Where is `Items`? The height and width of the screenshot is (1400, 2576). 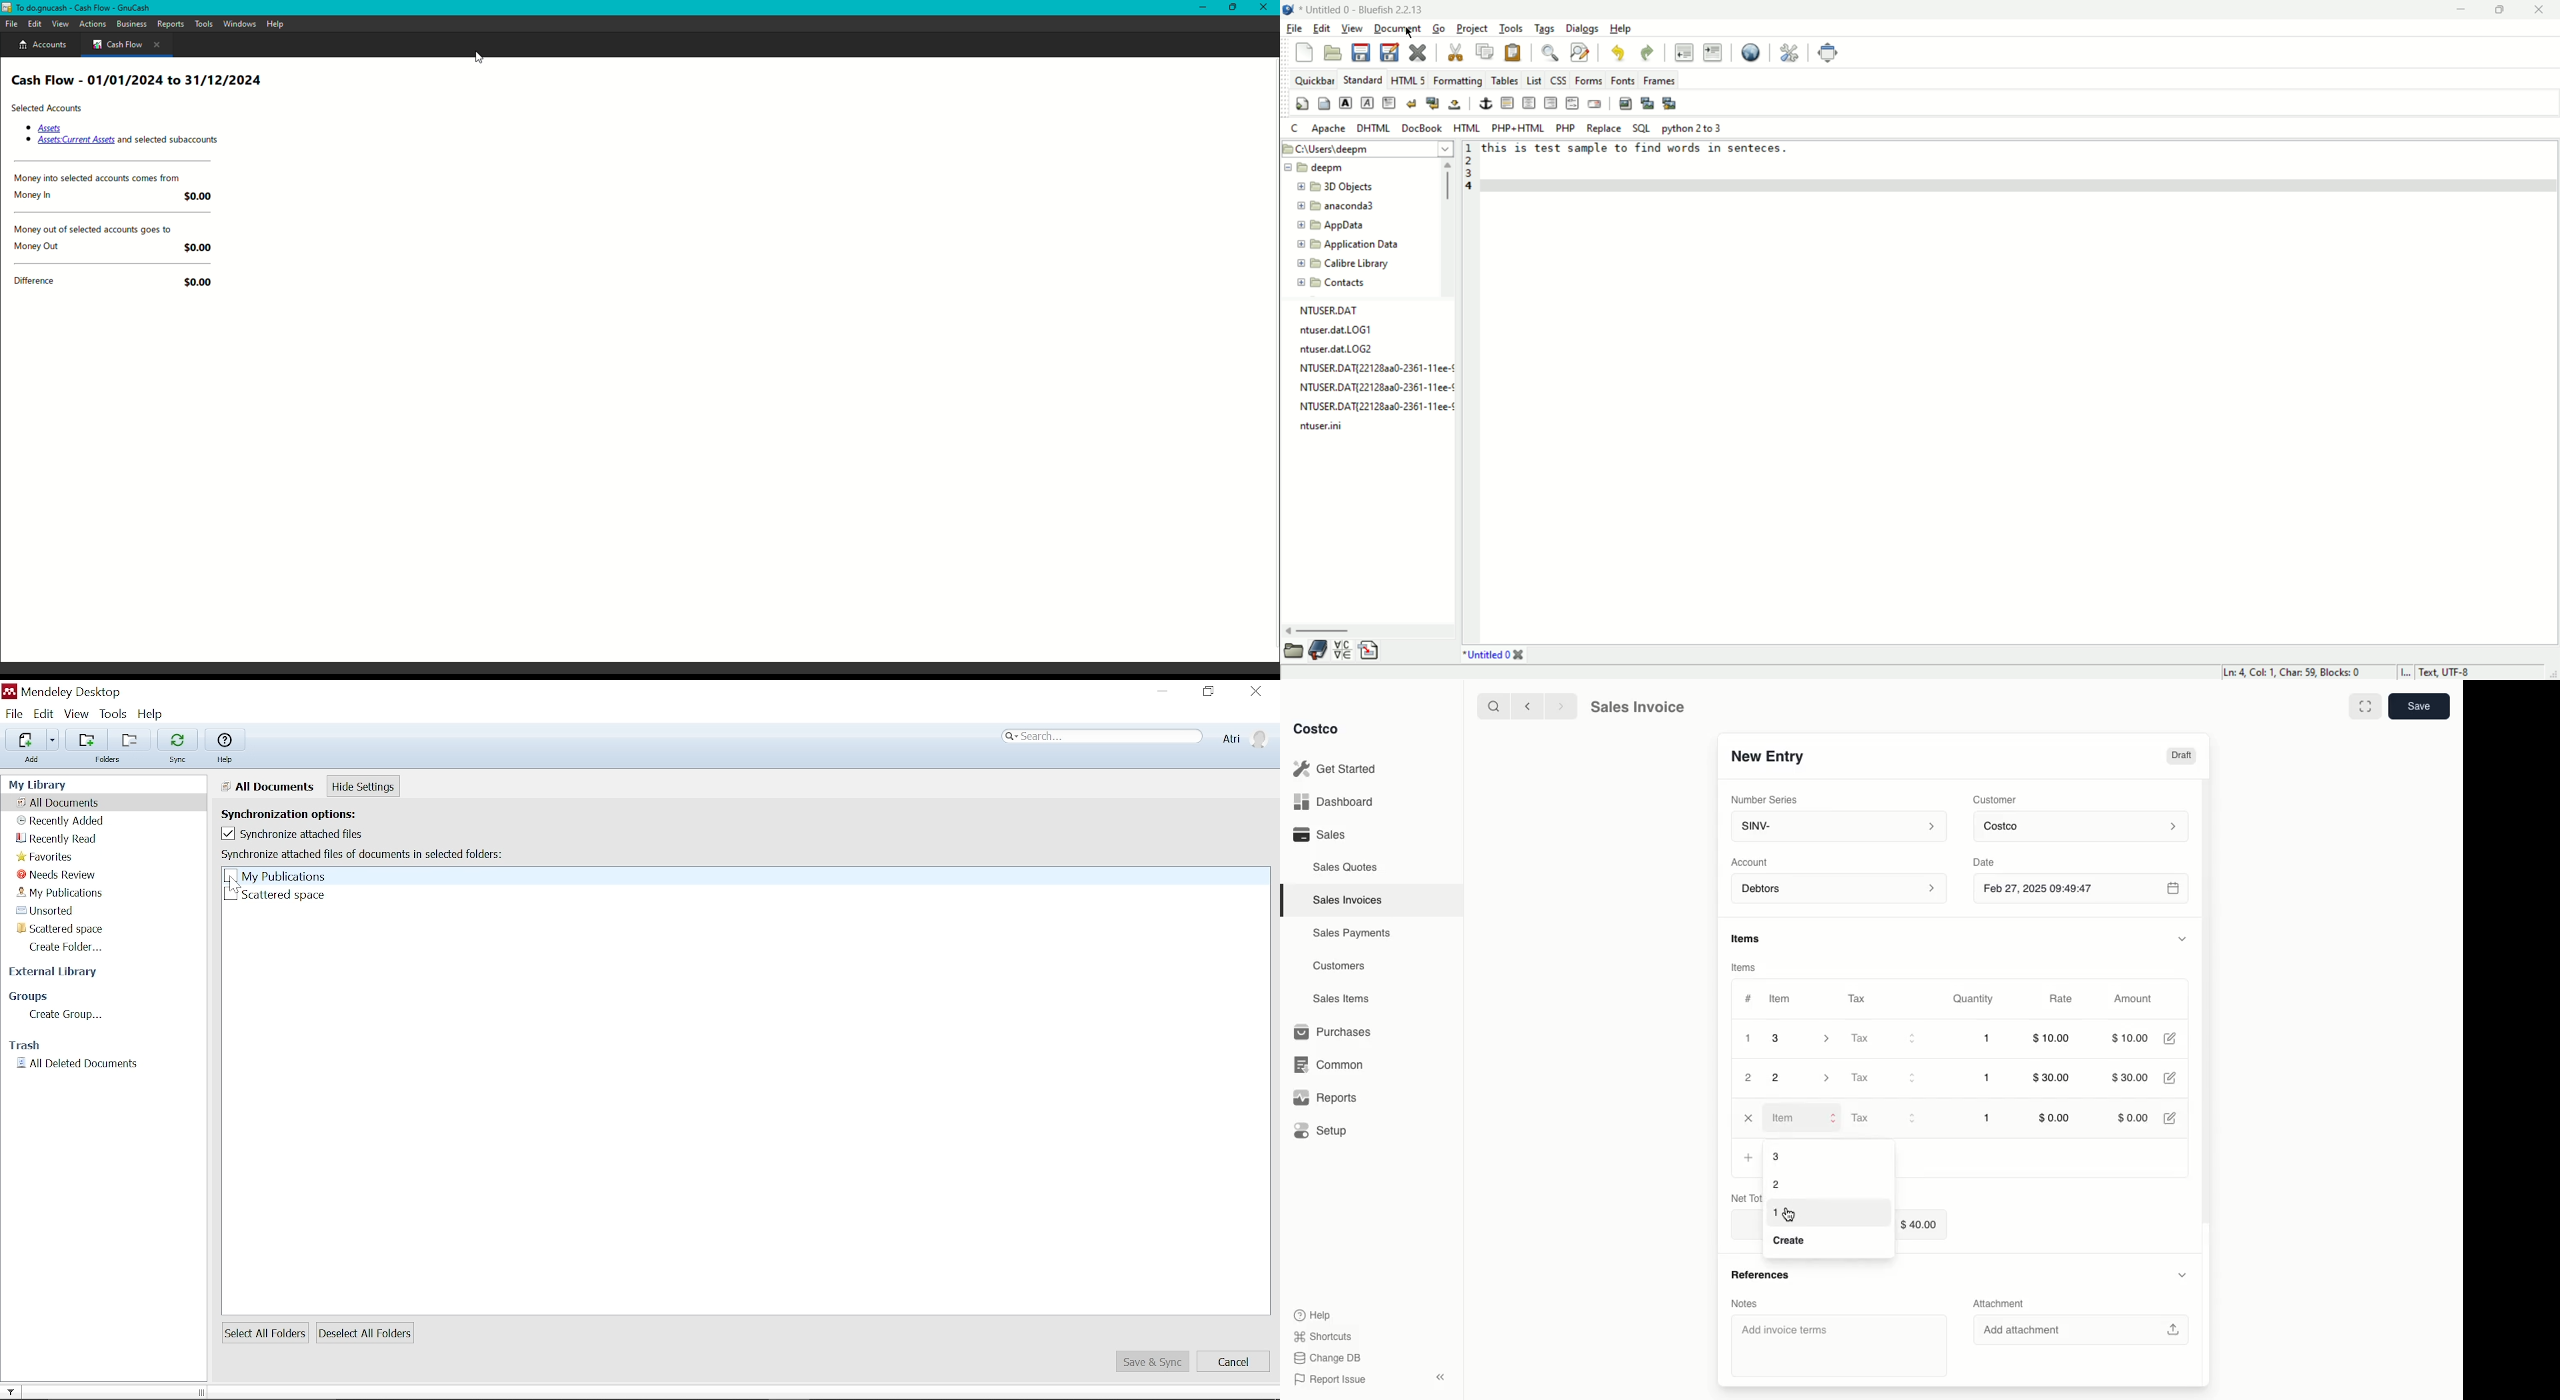 Items is located at coordinates (1753, 940).